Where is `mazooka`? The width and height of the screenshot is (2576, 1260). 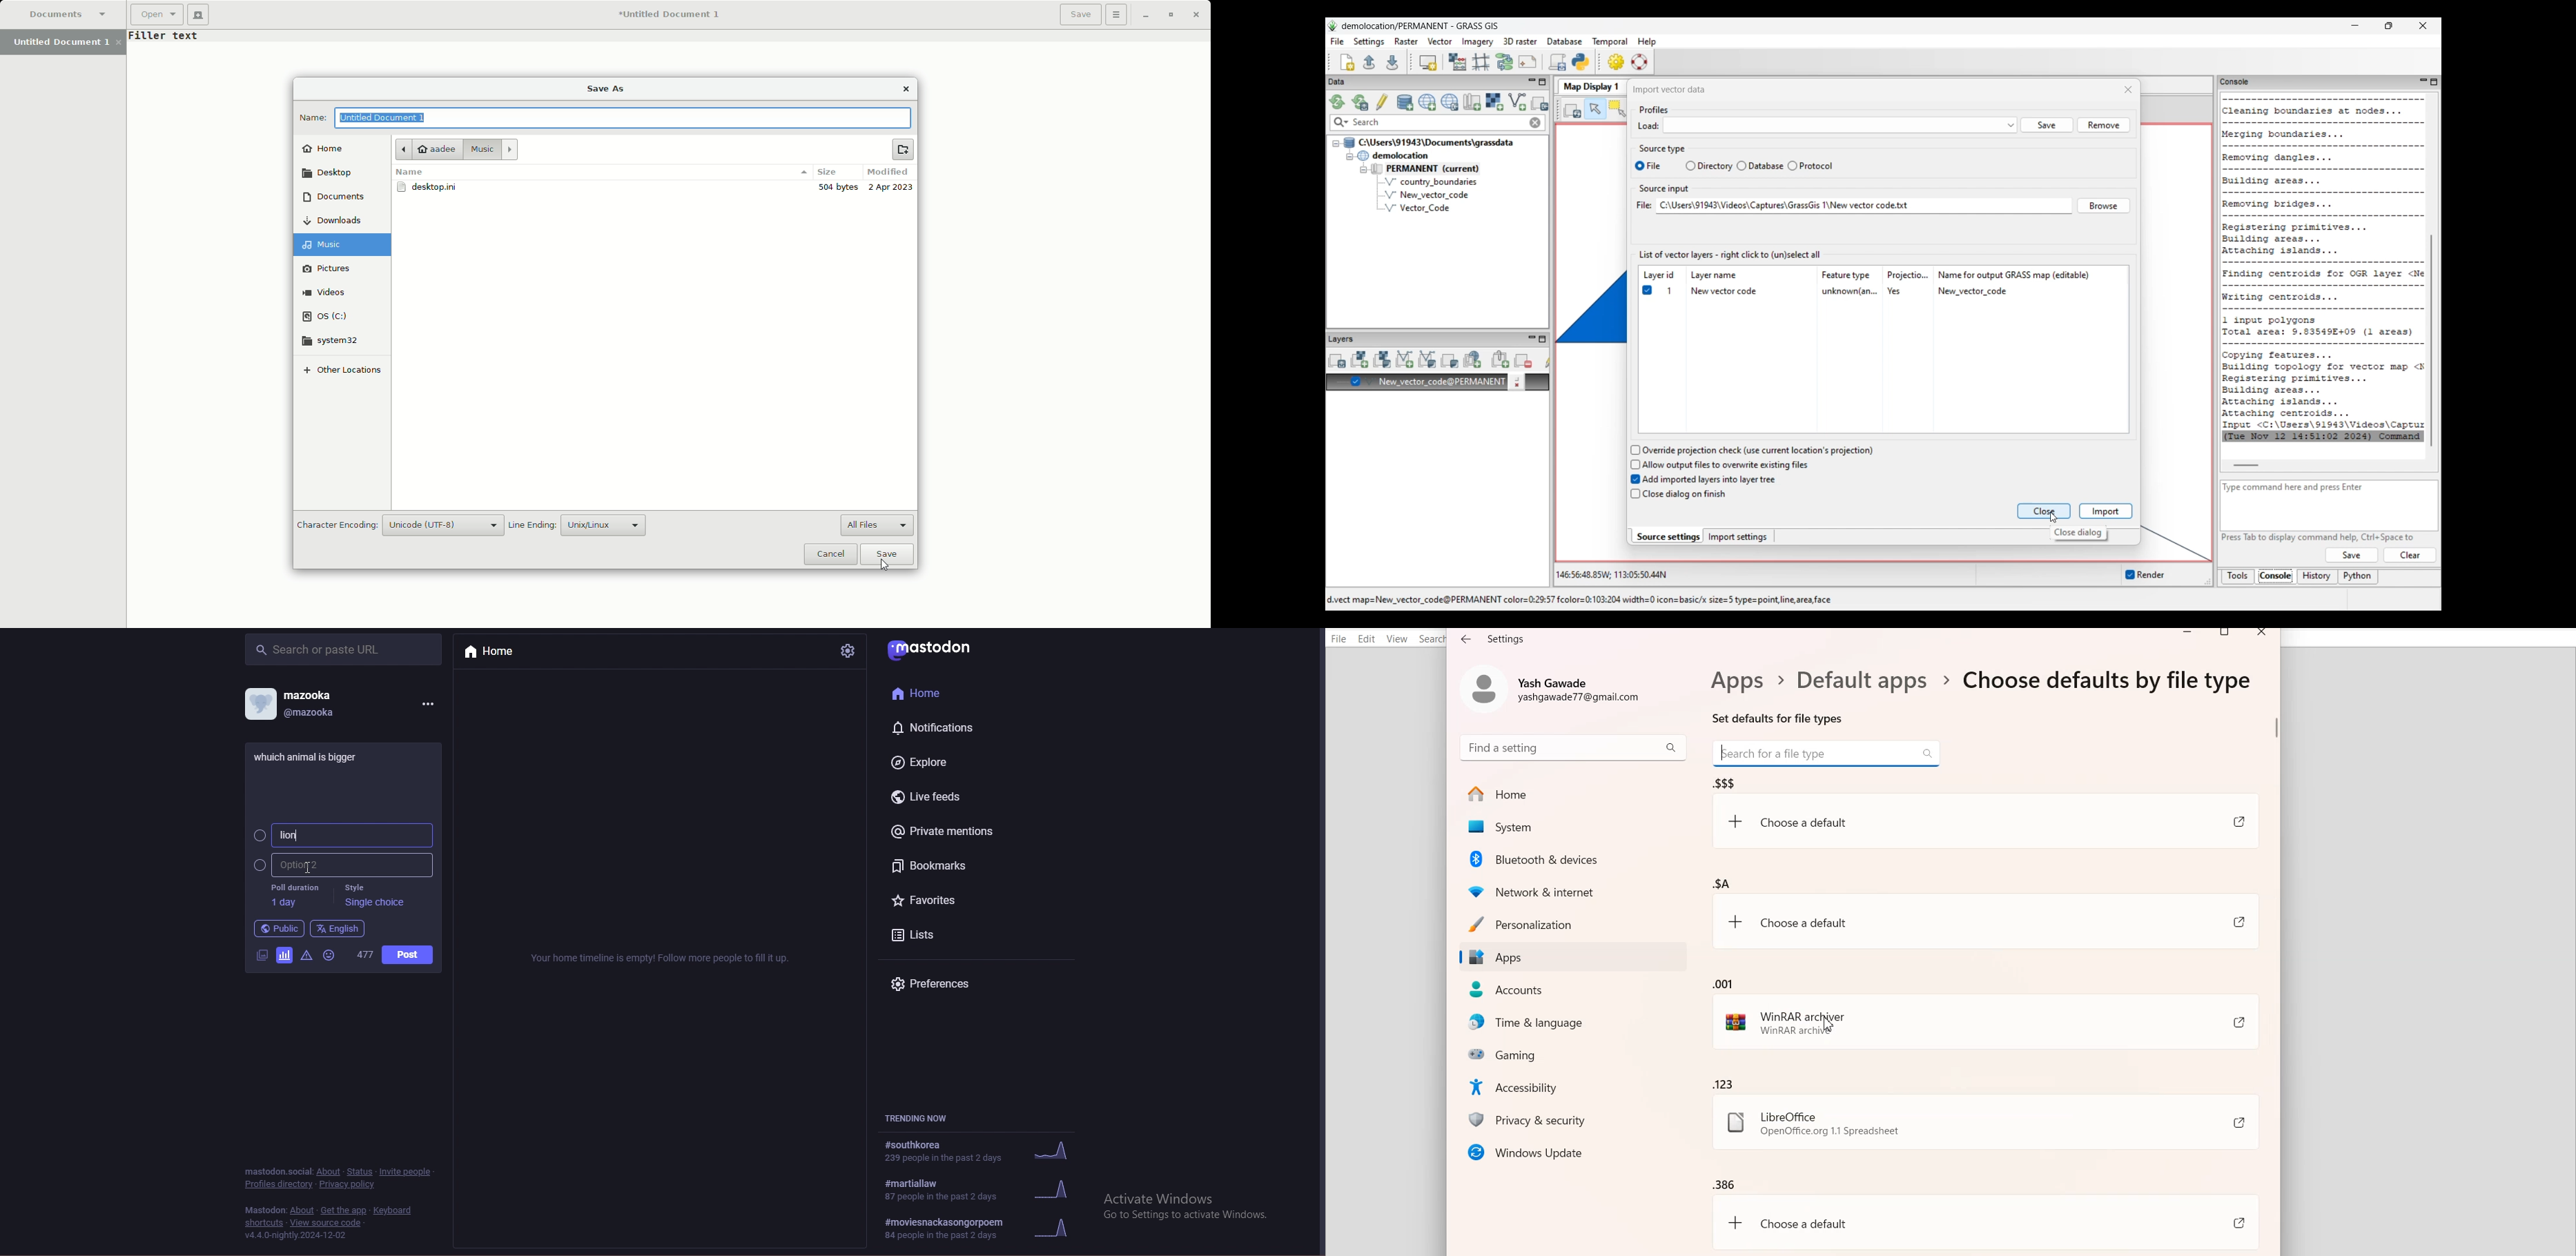
mazooka is located at coordinates (311, 694).